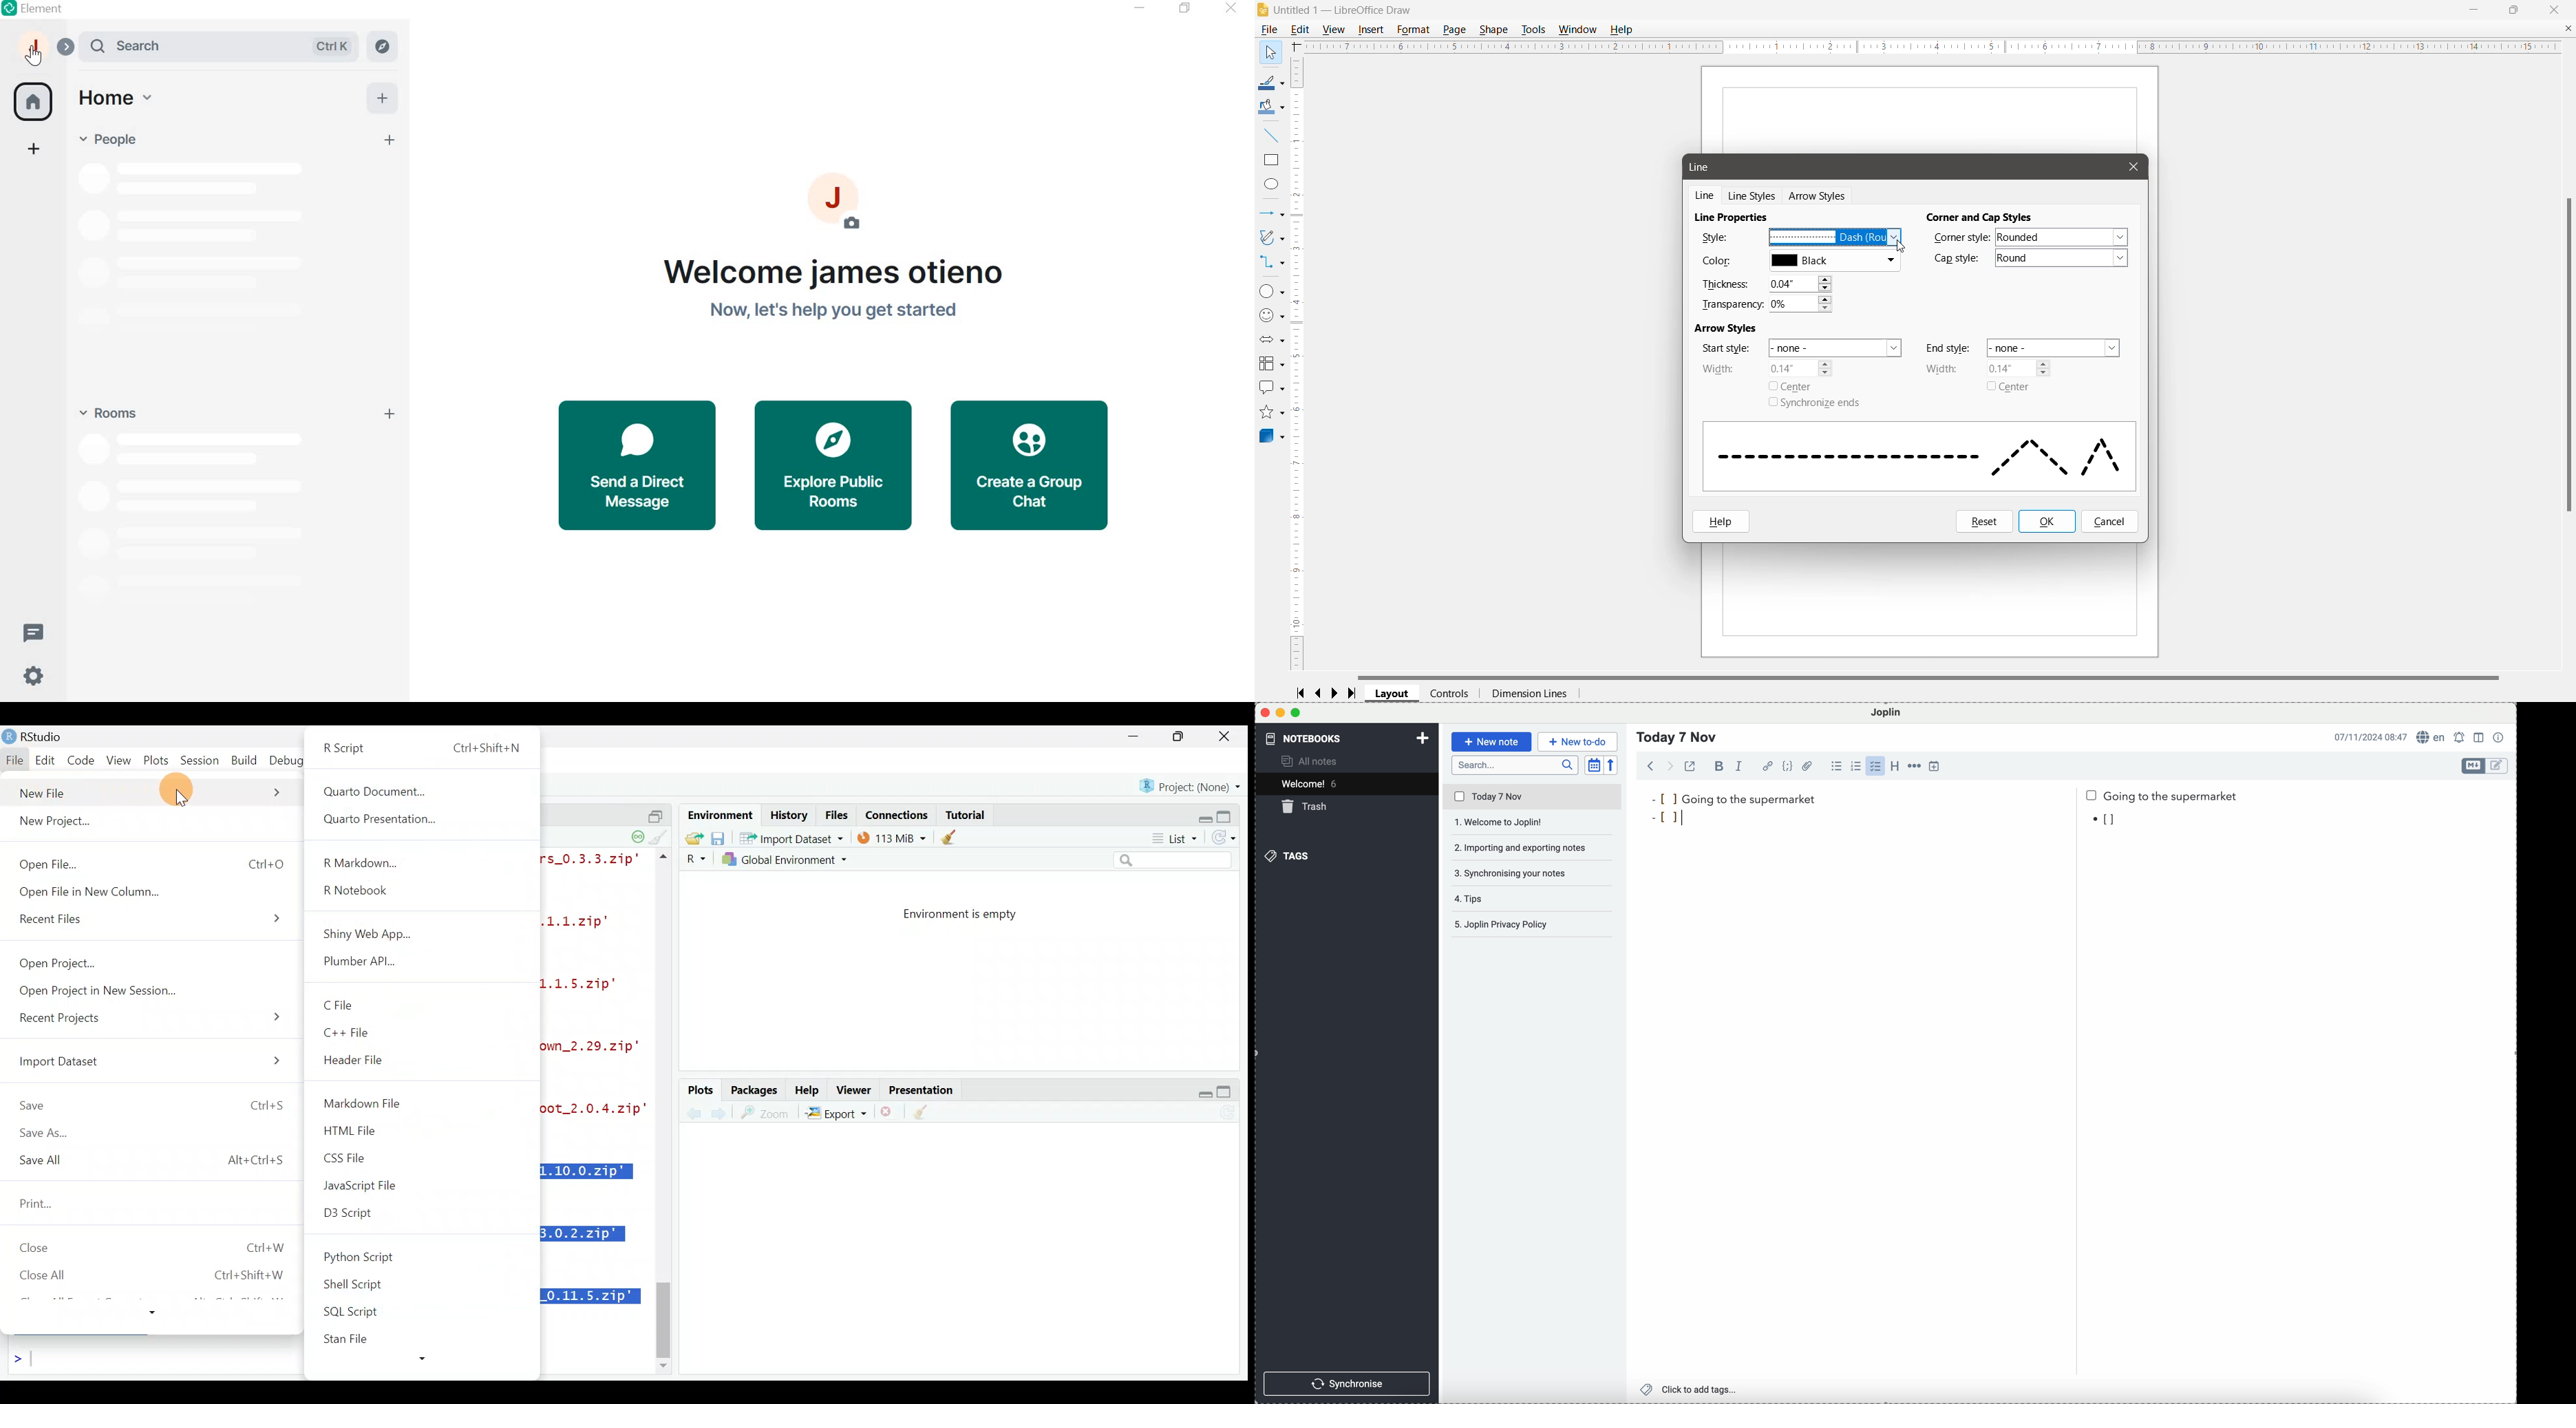  What do you see at coordinates (346, 1003) in the screenshot?
I see `C File` at bounding box center [346, 1003].